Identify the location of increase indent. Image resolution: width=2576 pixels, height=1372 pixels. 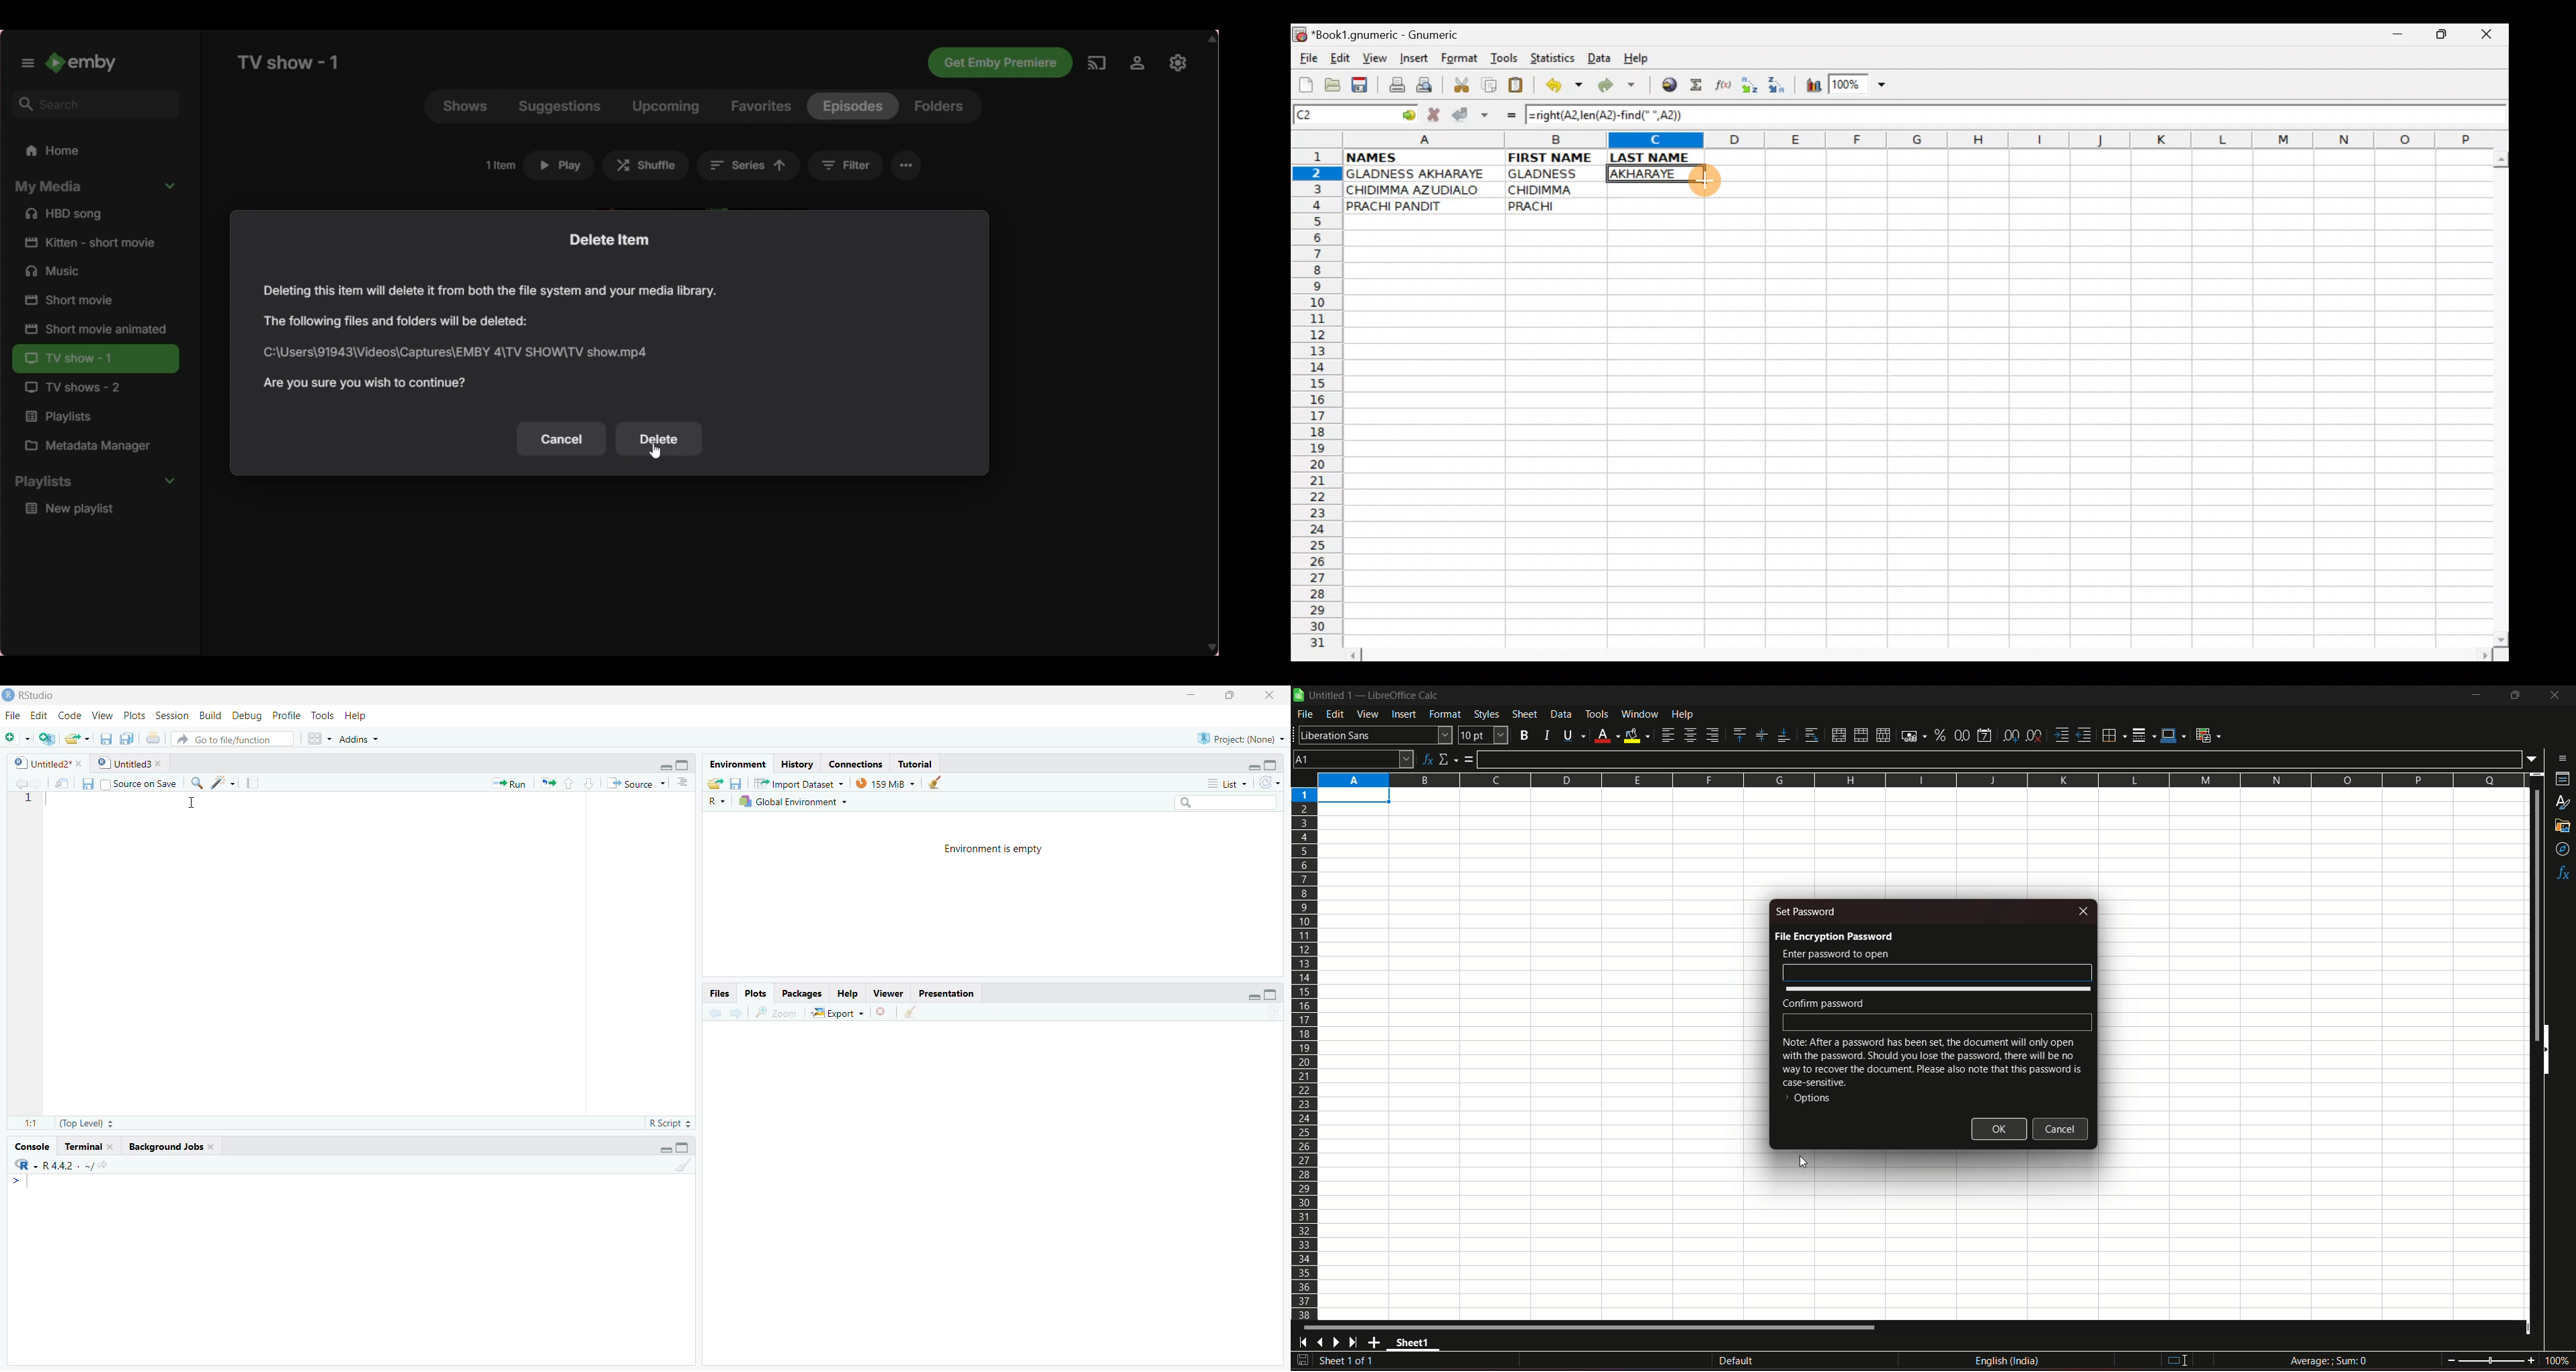
(2061, 734).